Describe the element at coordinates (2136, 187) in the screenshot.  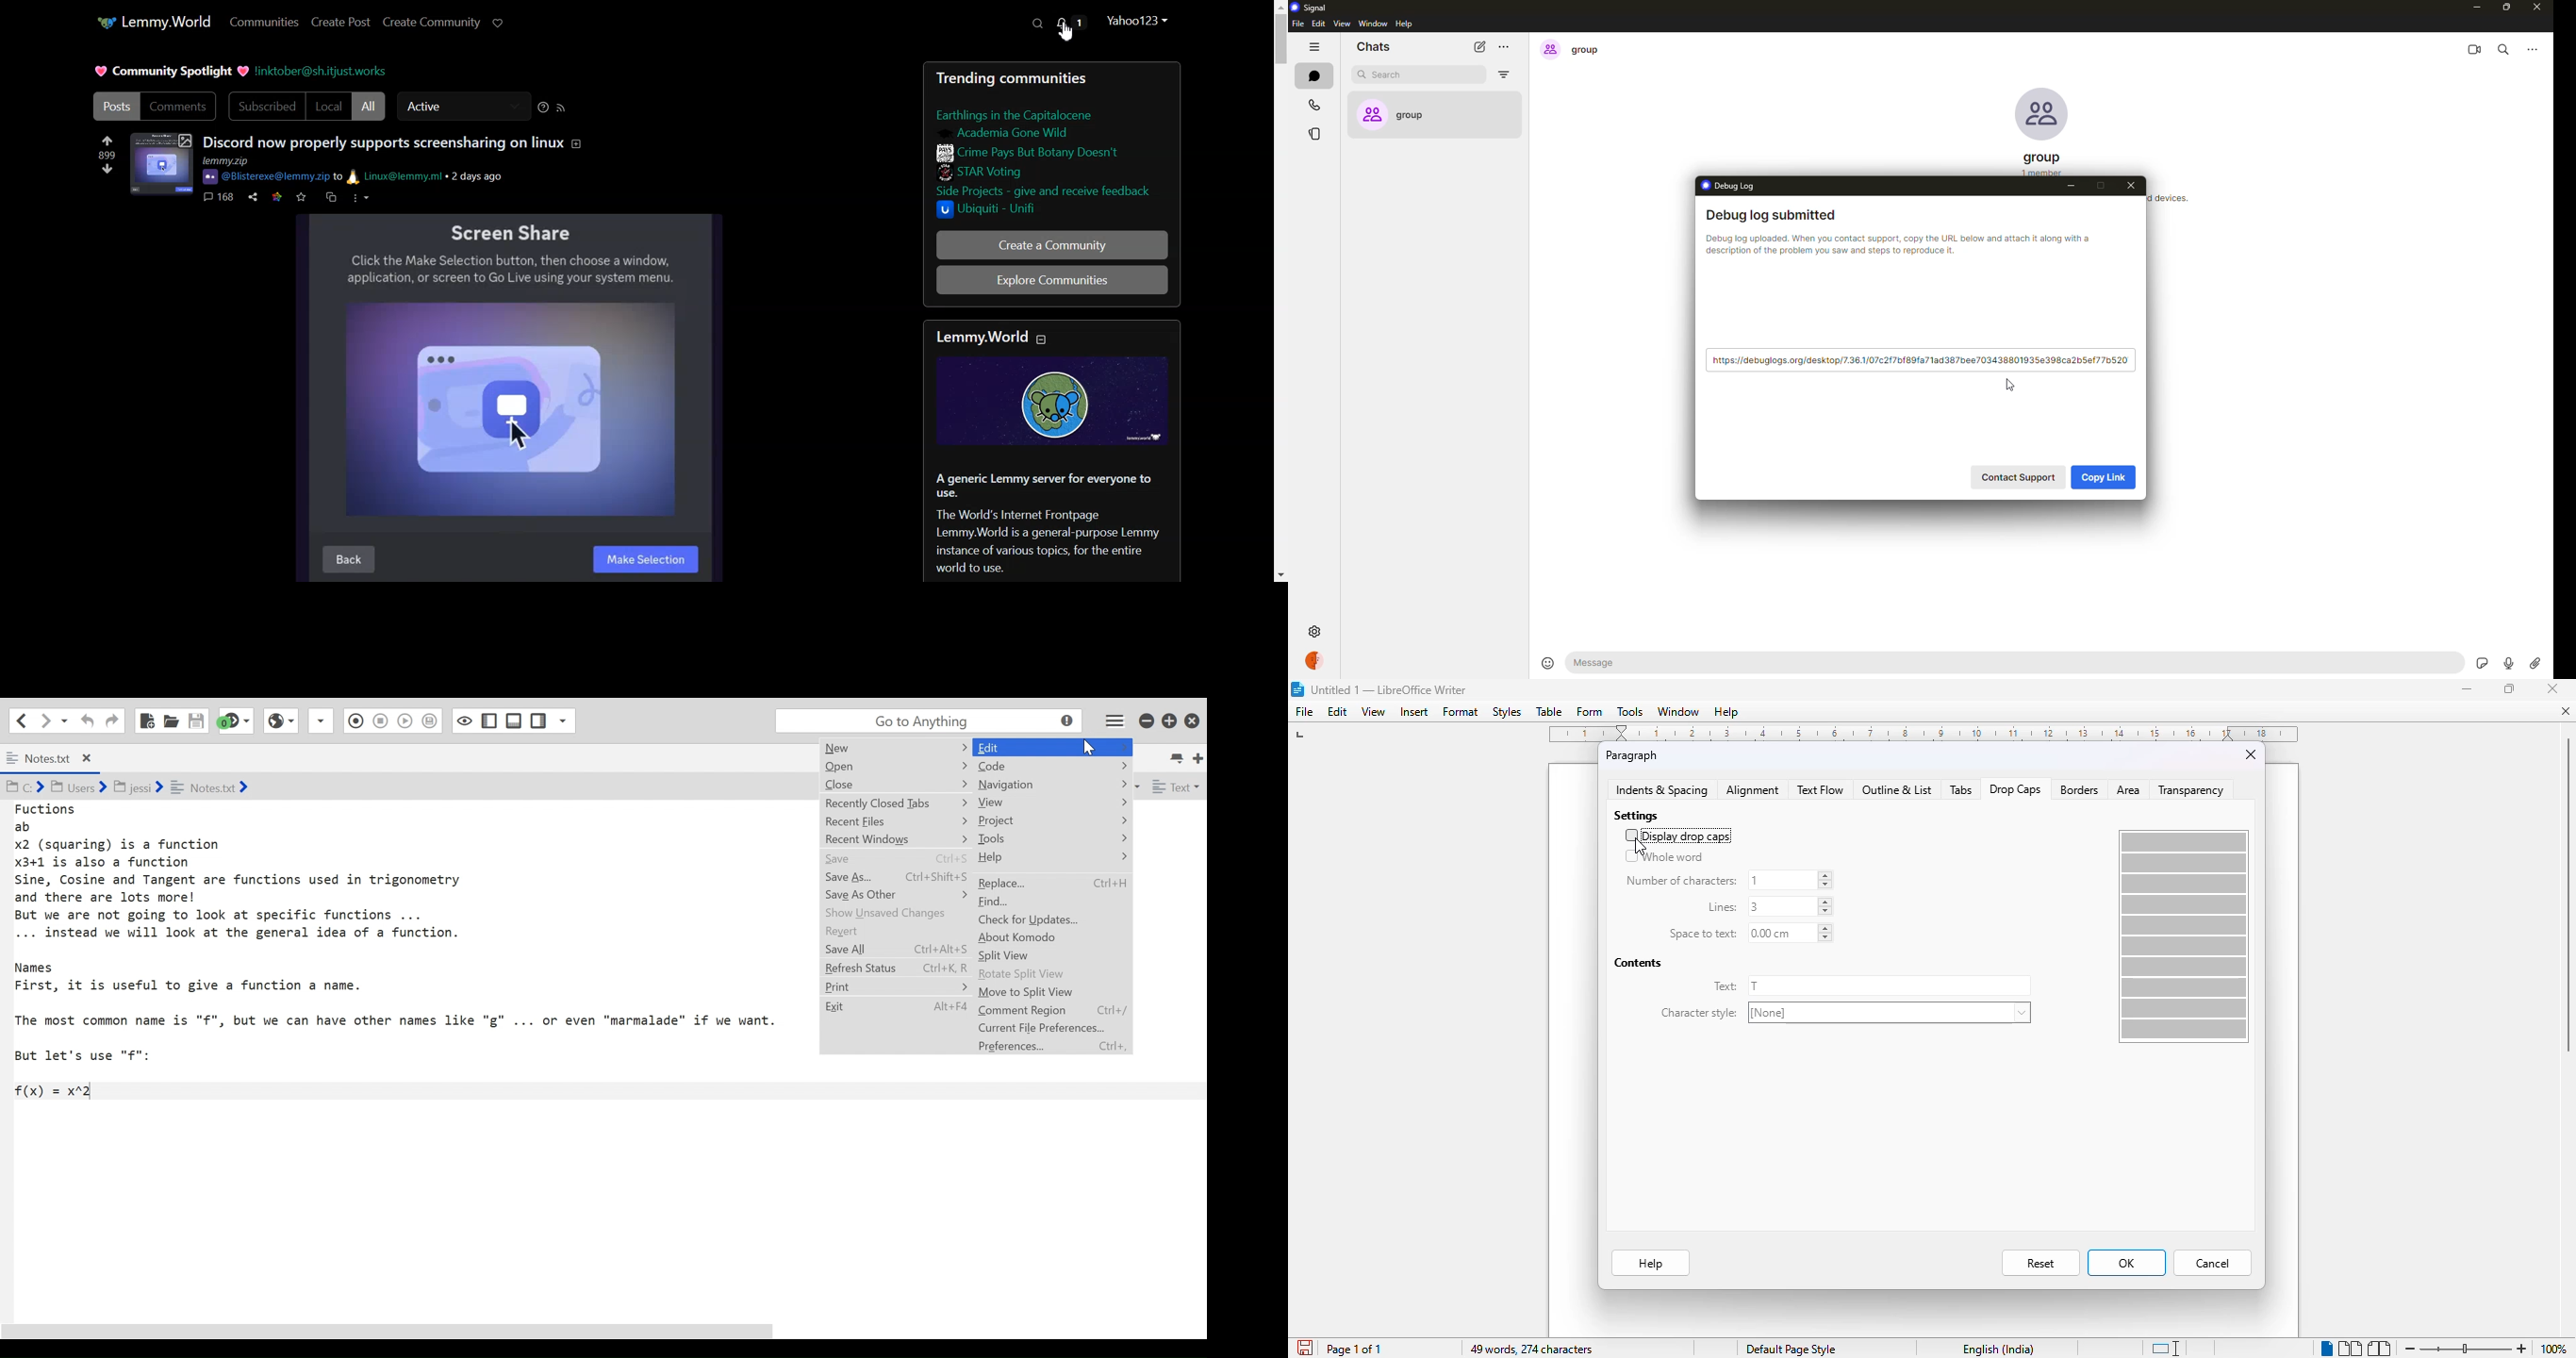
I see `close` at that location.